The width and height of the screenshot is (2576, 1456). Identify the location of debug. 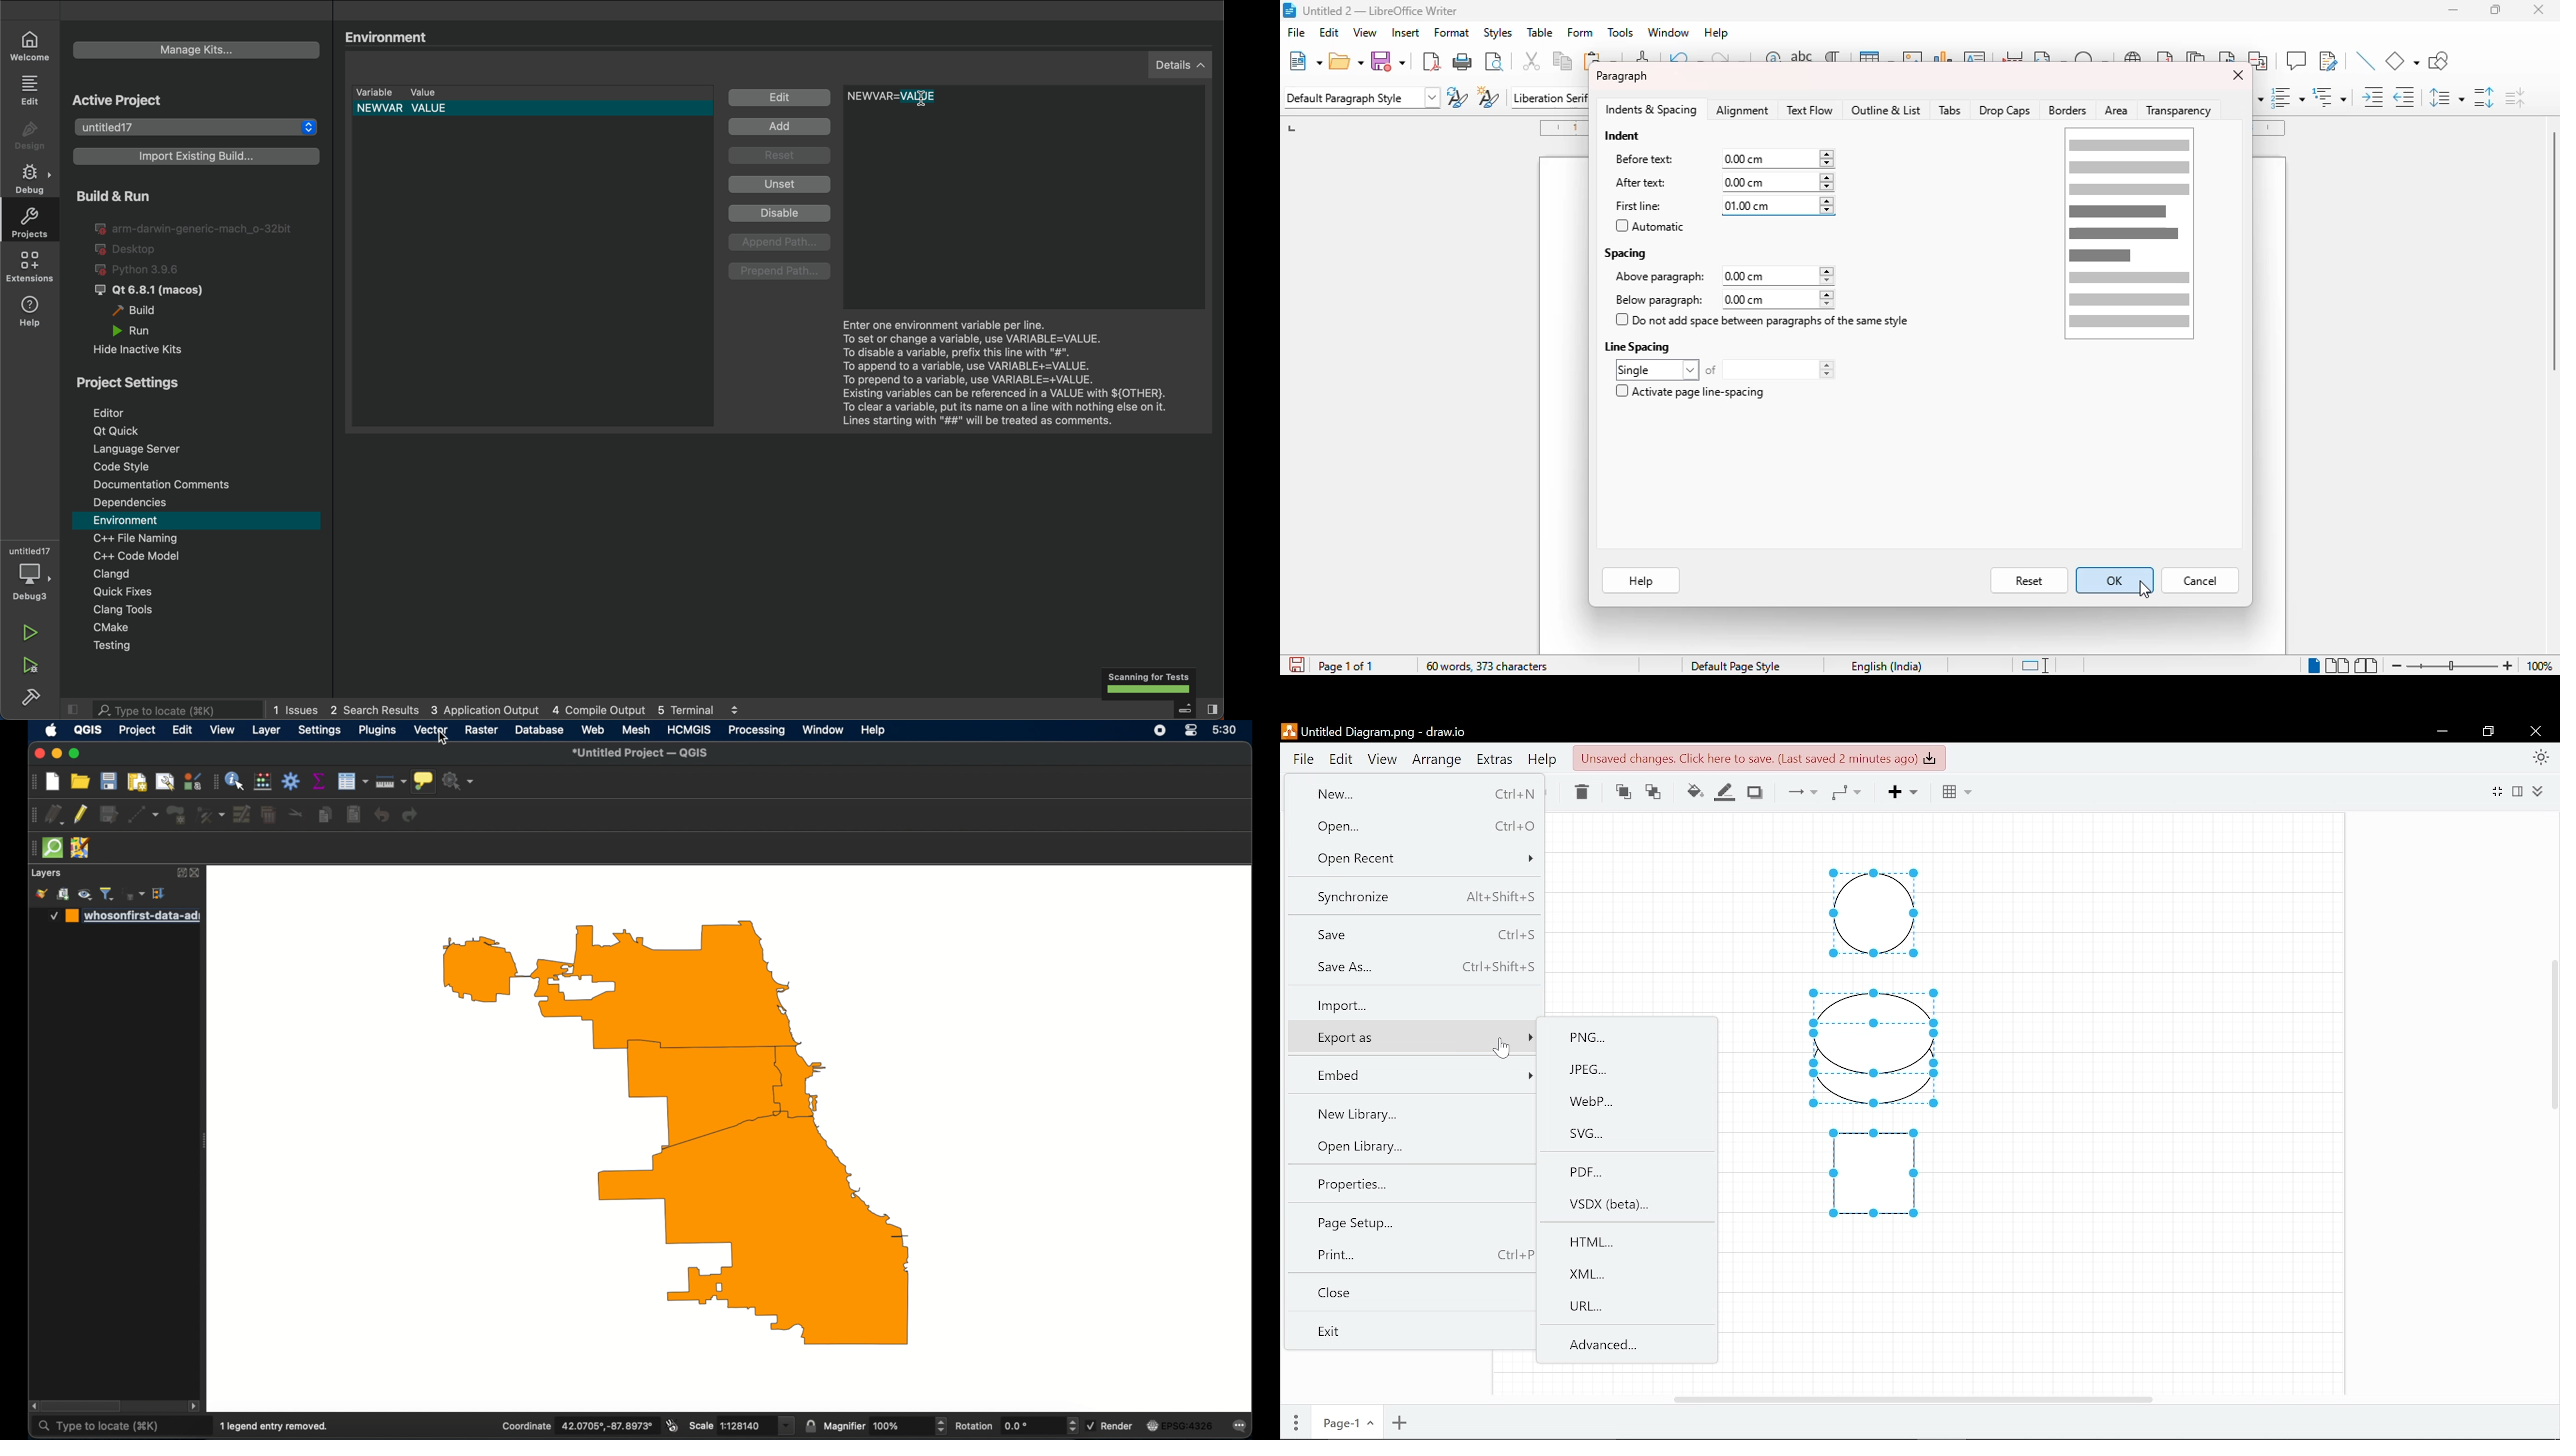
(33, 573).